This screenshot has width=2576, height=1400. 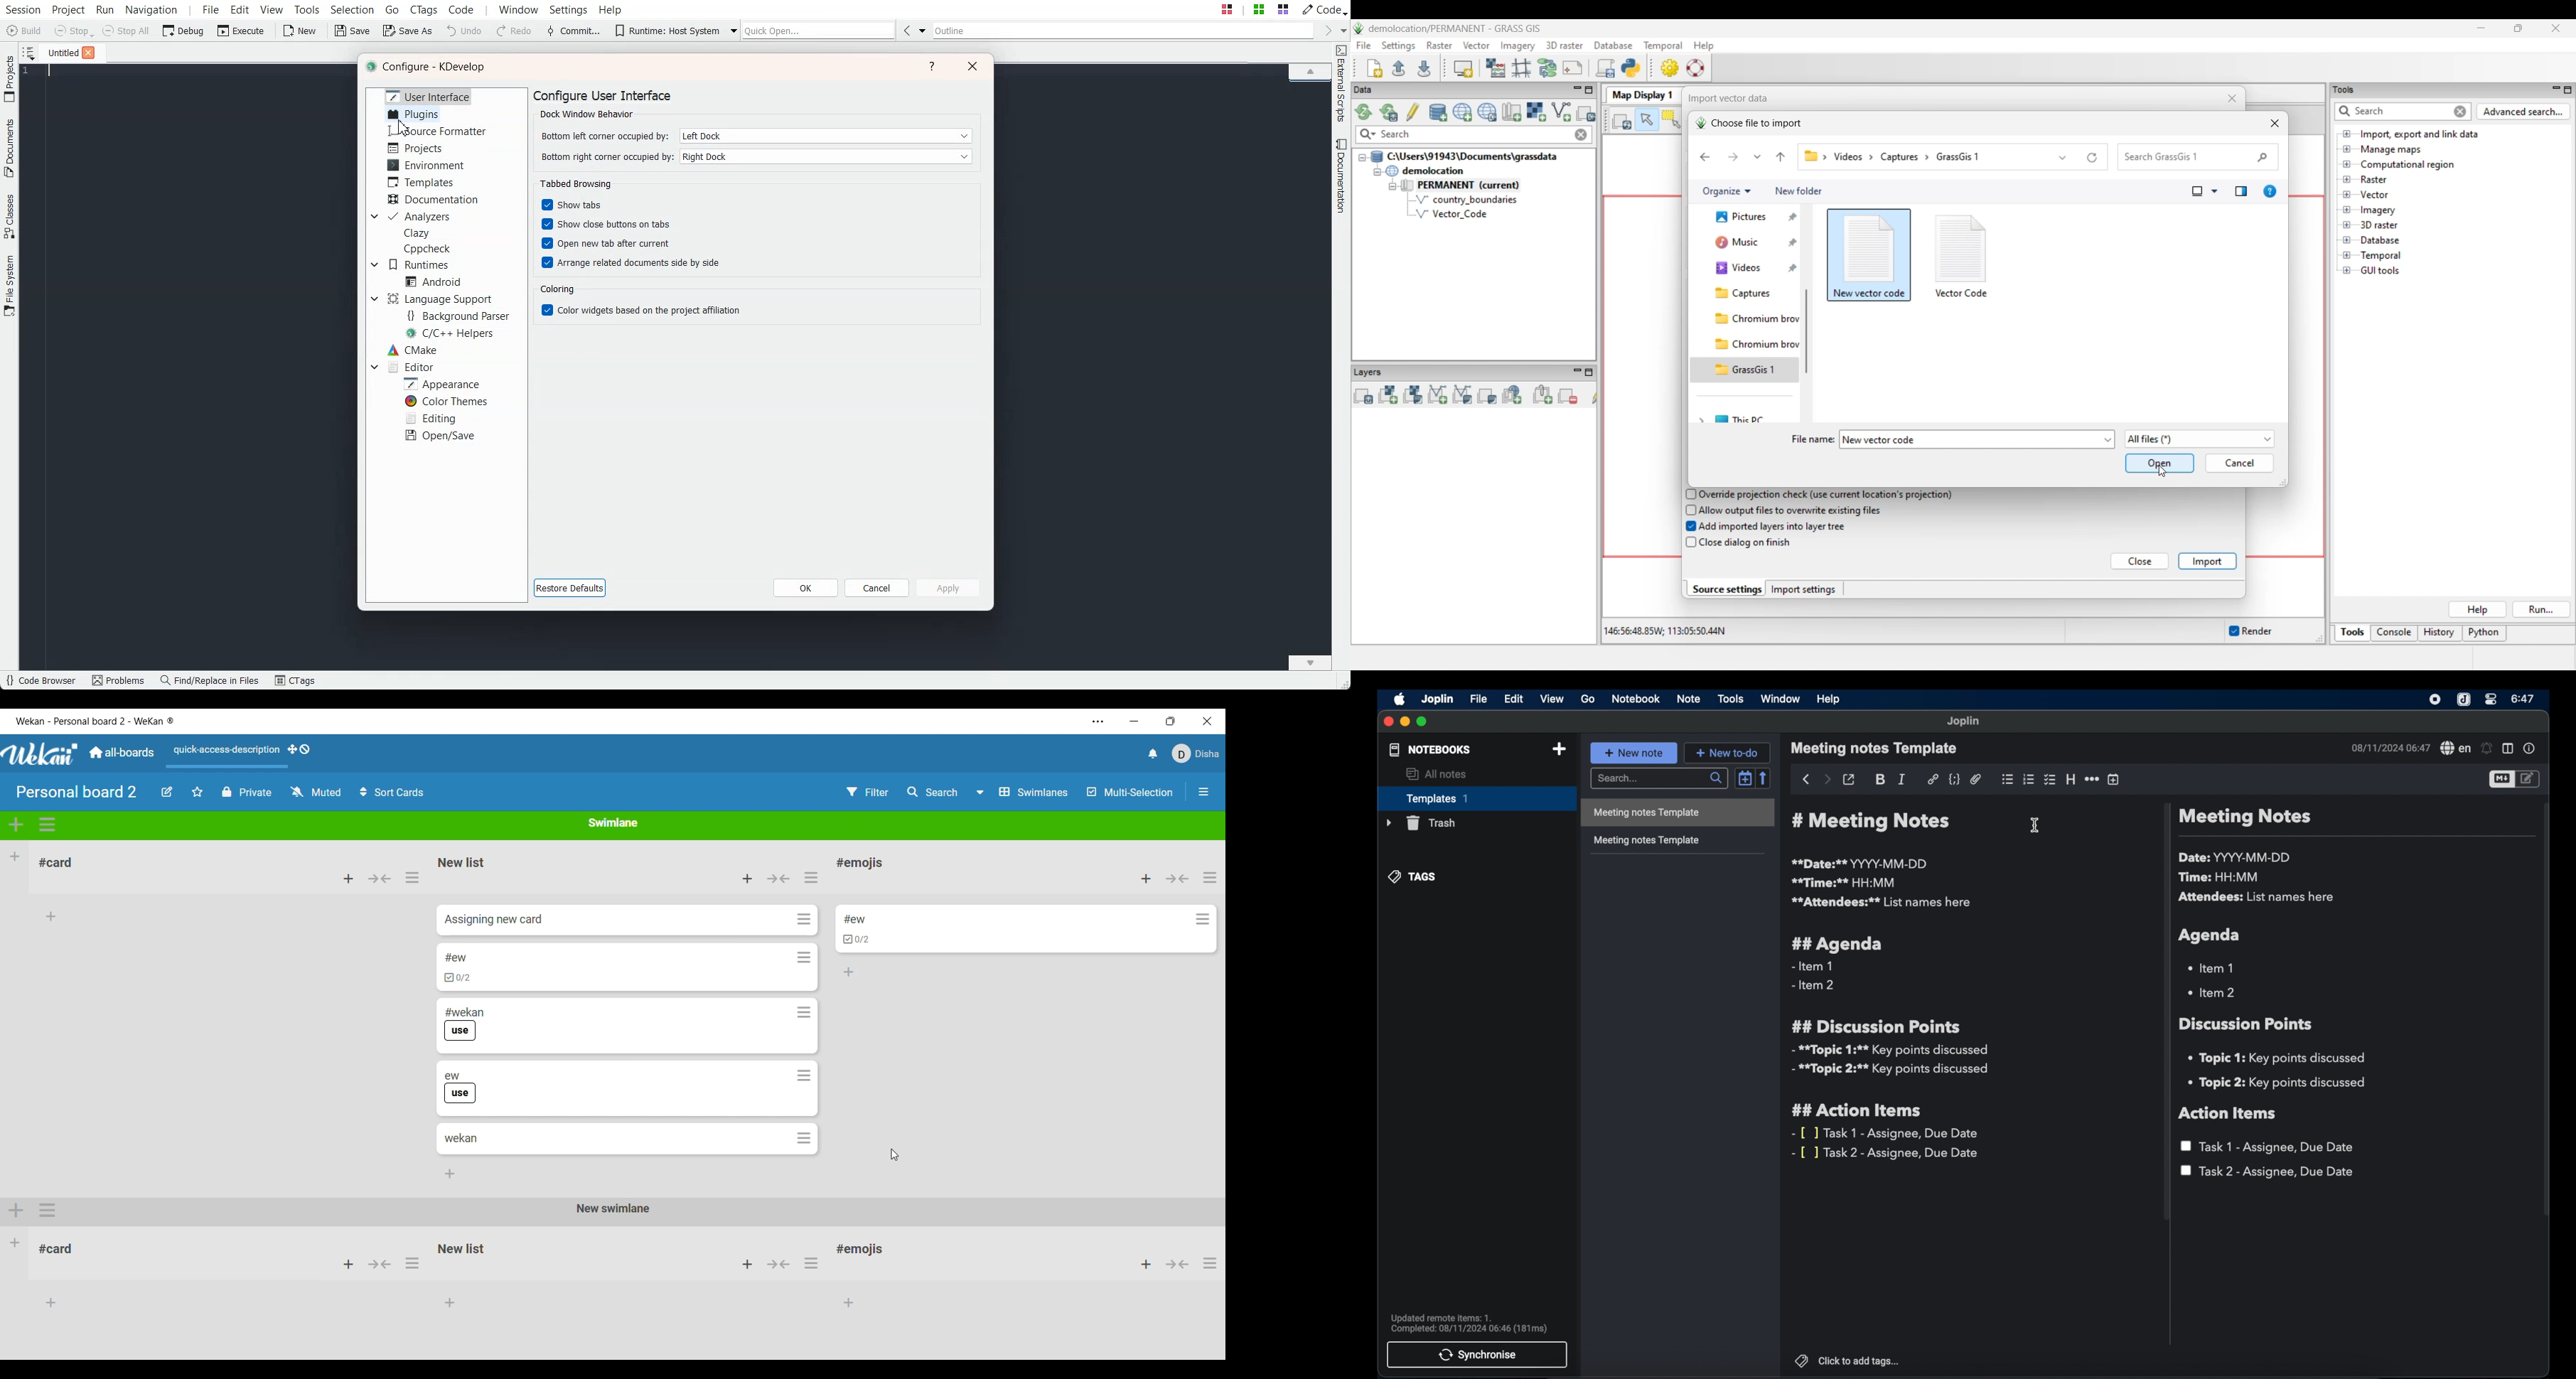 What do you see at coordinates (1420, 823) in the screenshot?
I see `trash` at bounding box center [1420, 823].